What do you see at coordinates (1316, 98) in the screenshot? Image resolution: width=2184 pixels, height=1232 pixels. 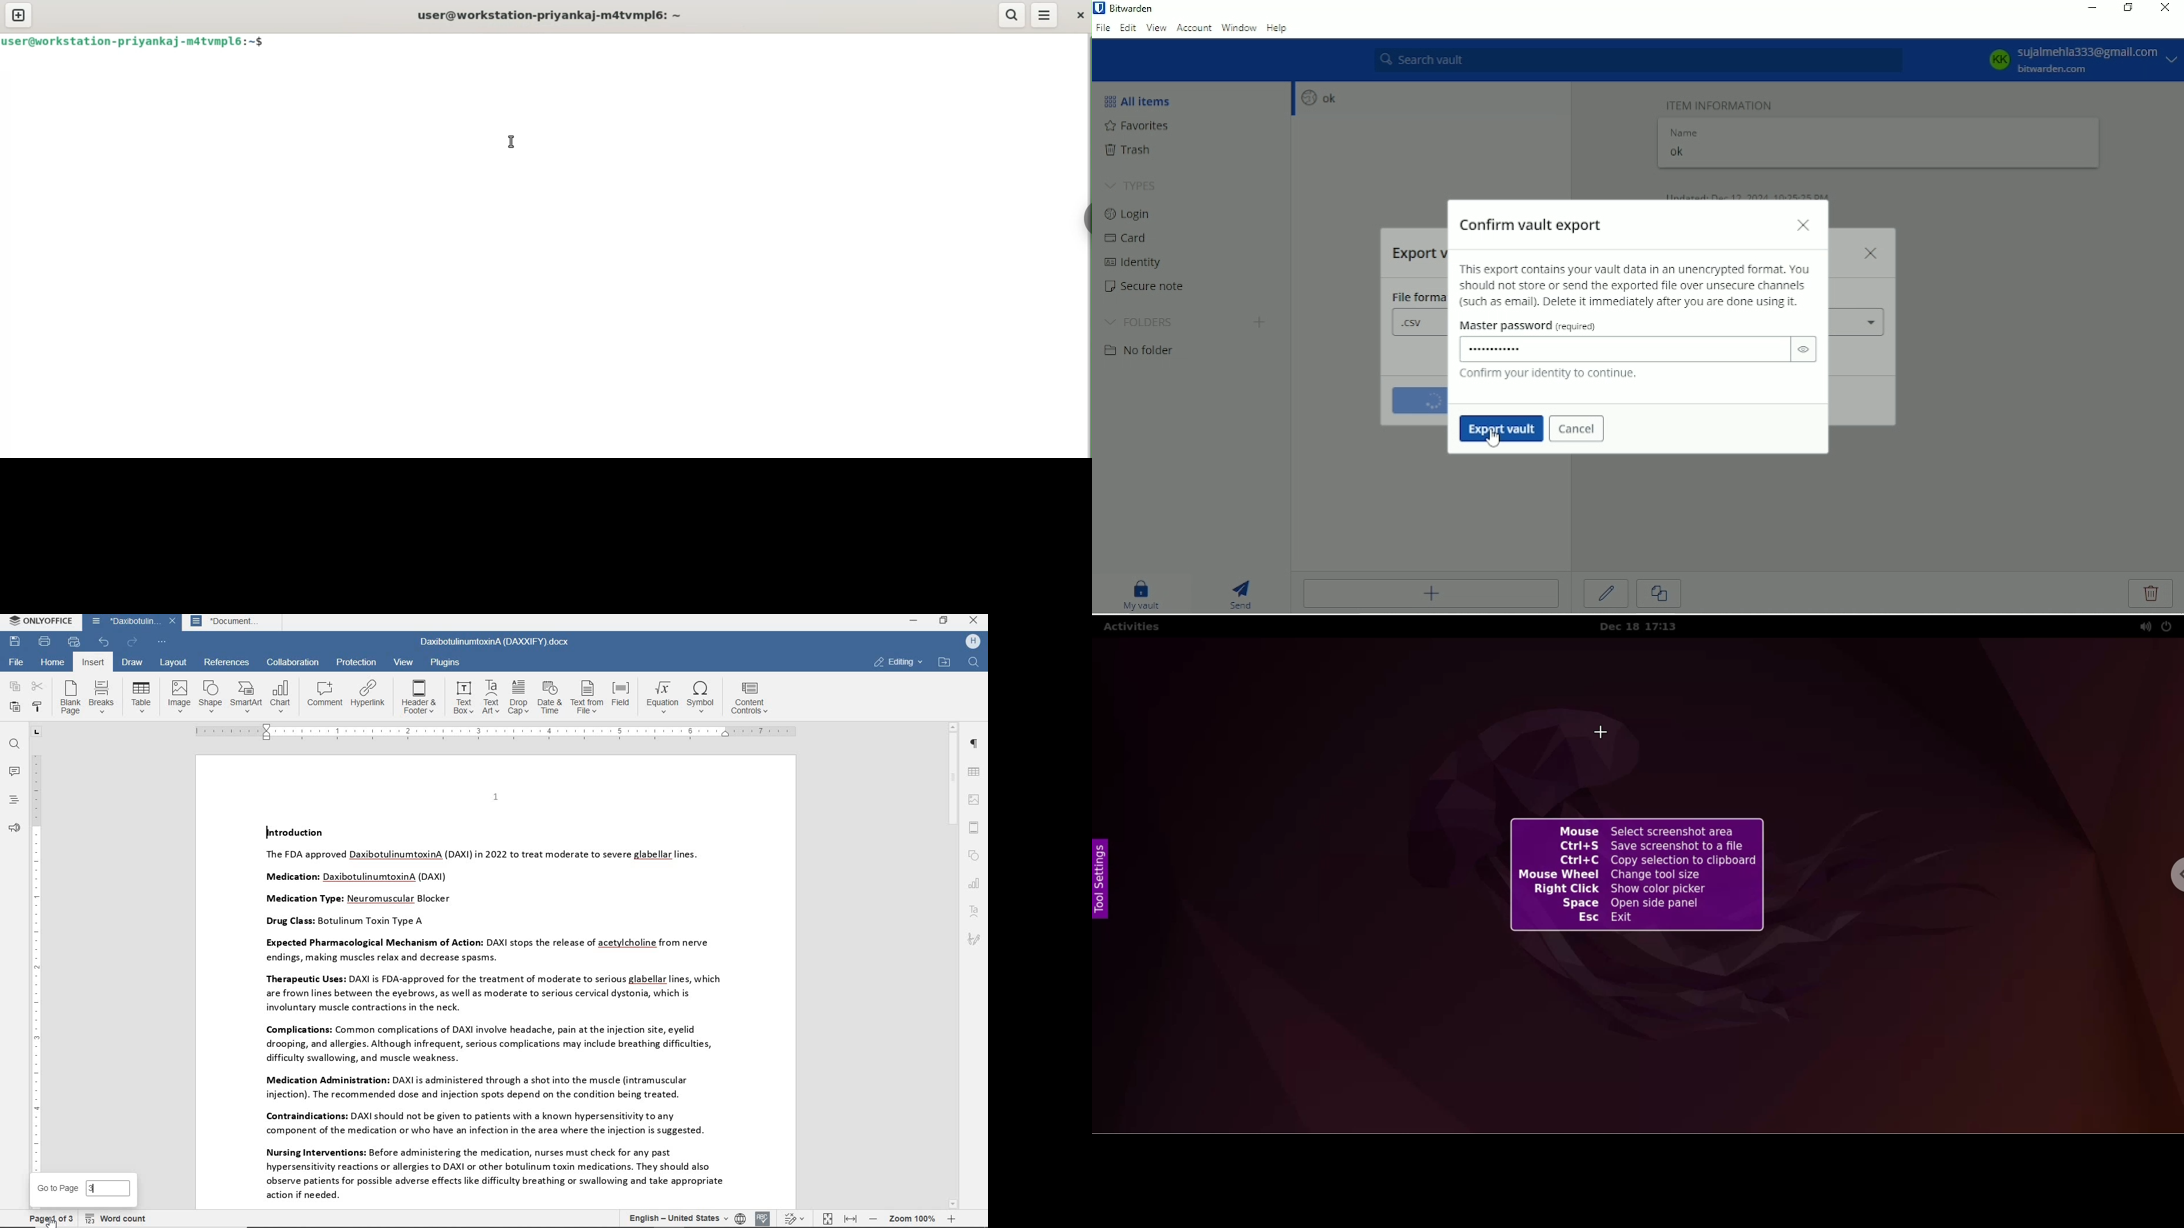 I see `ok` at bounding box center [1316, 98].